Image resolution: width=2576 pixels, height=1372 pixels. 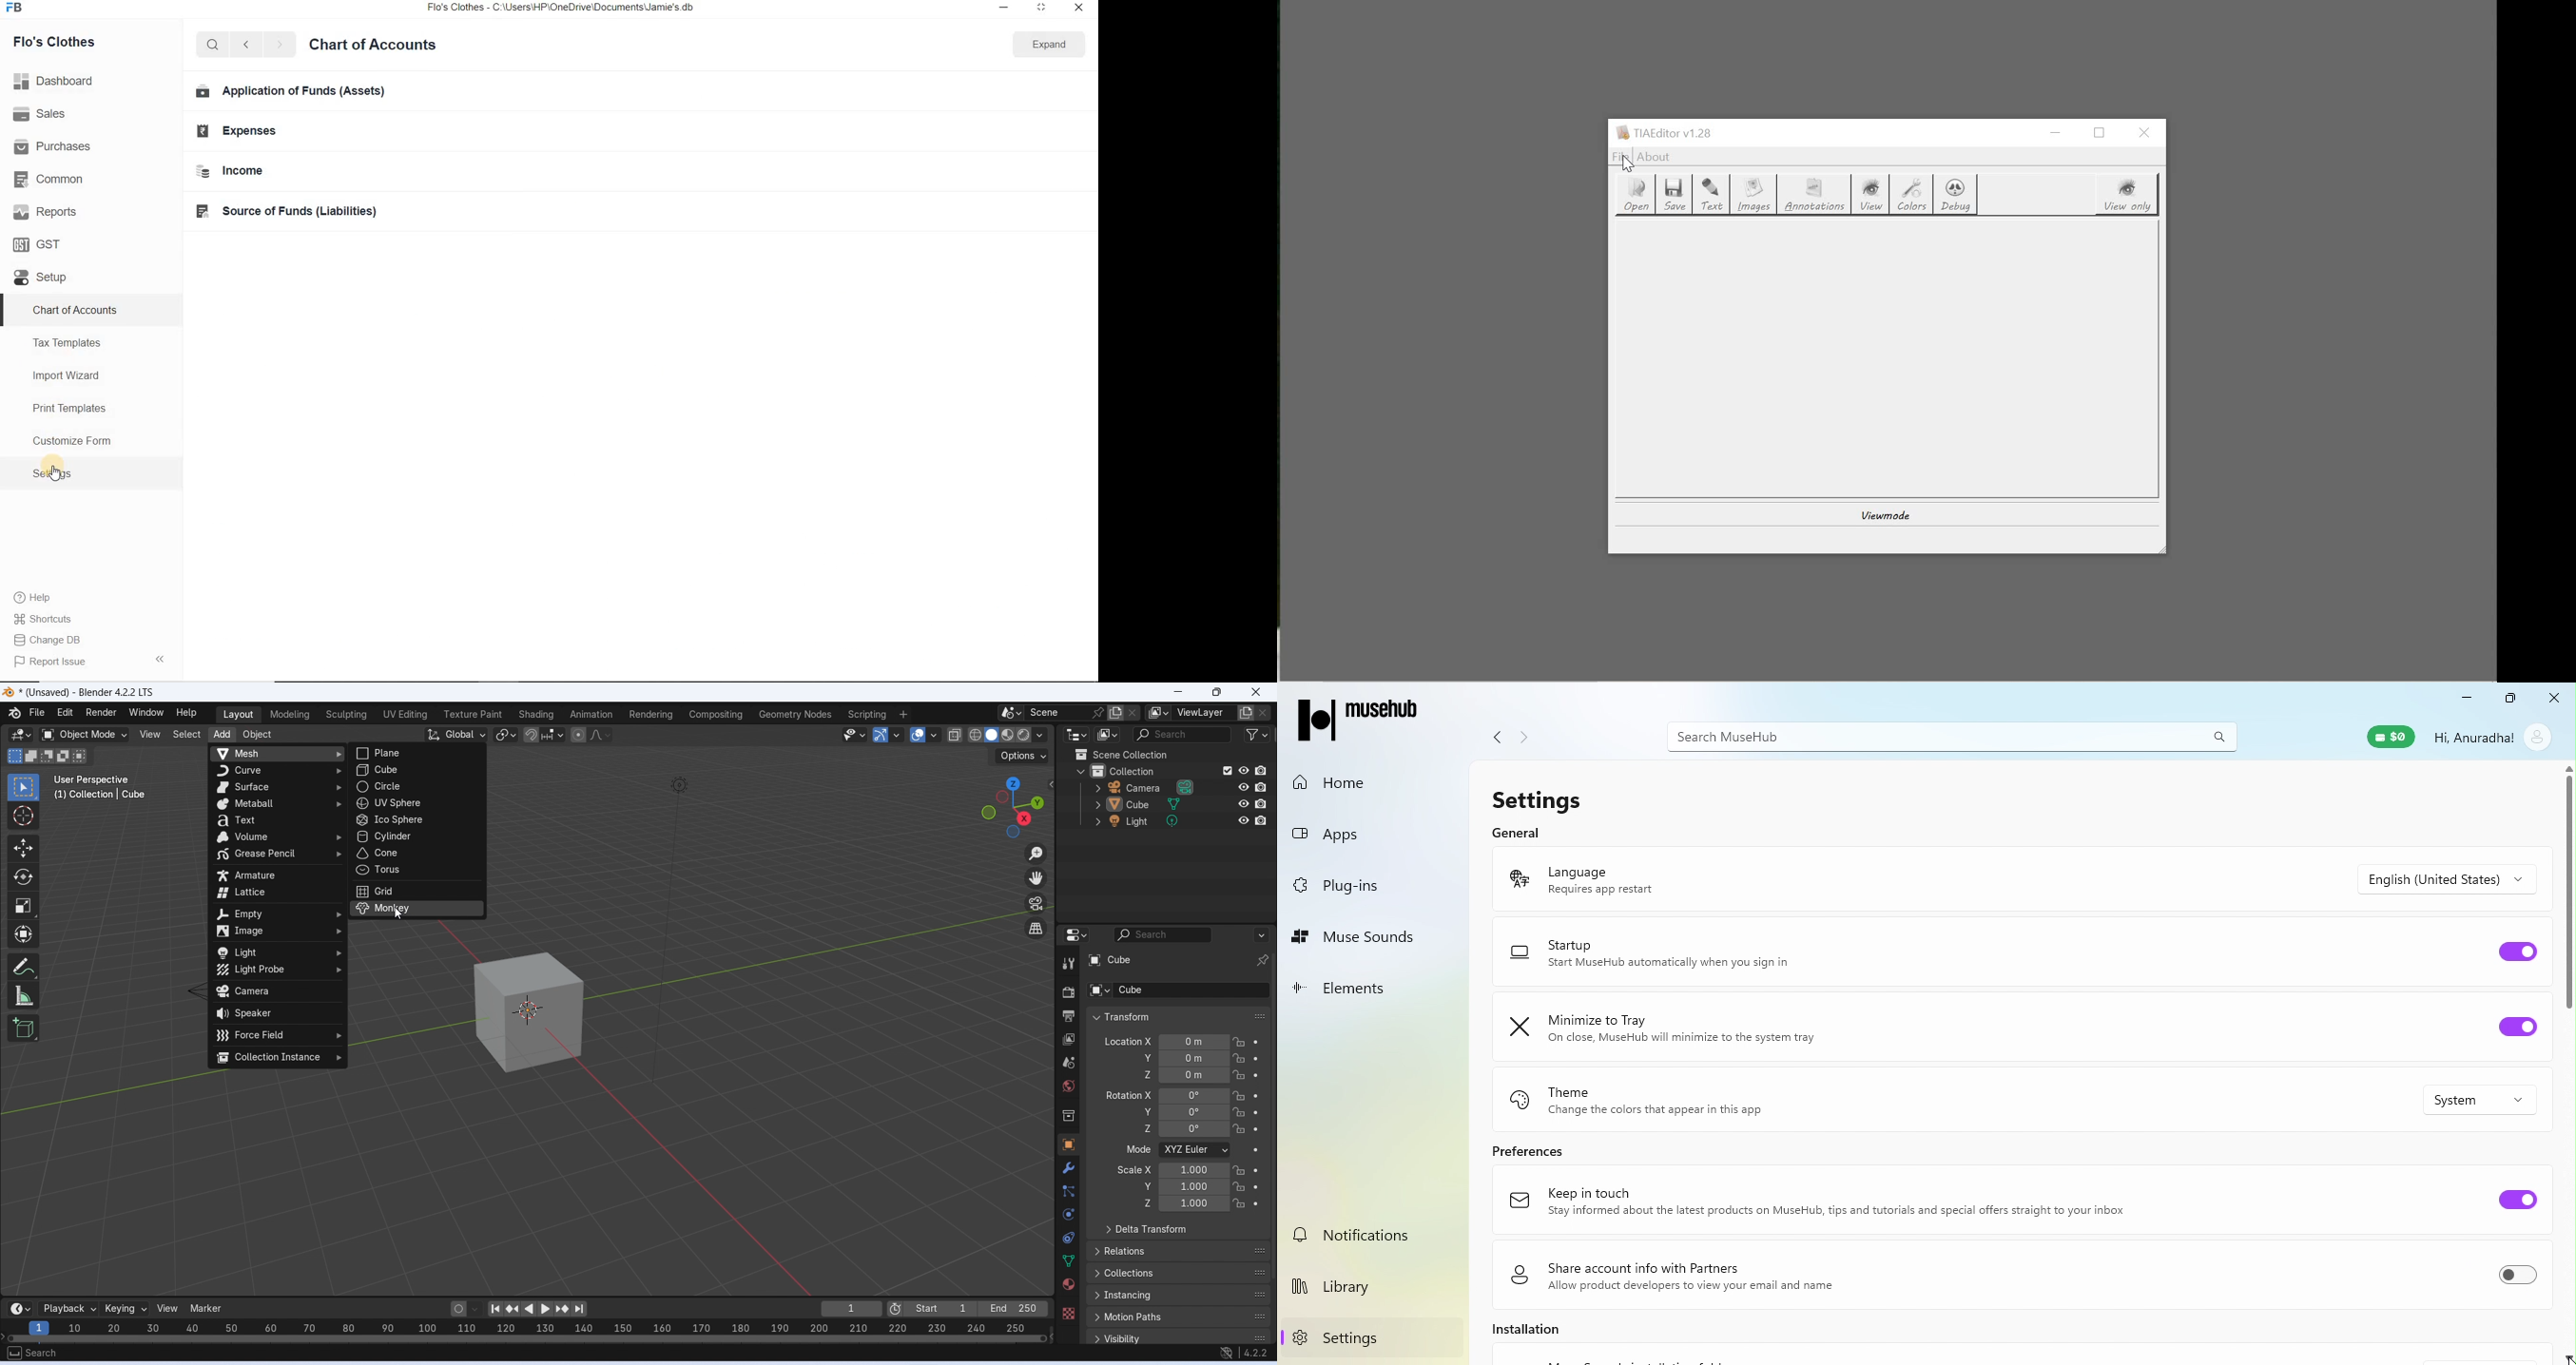 What do you see at coordinates (866, 714) in the screenshot?
I see `Scripting` at bounding box center [866, 714].